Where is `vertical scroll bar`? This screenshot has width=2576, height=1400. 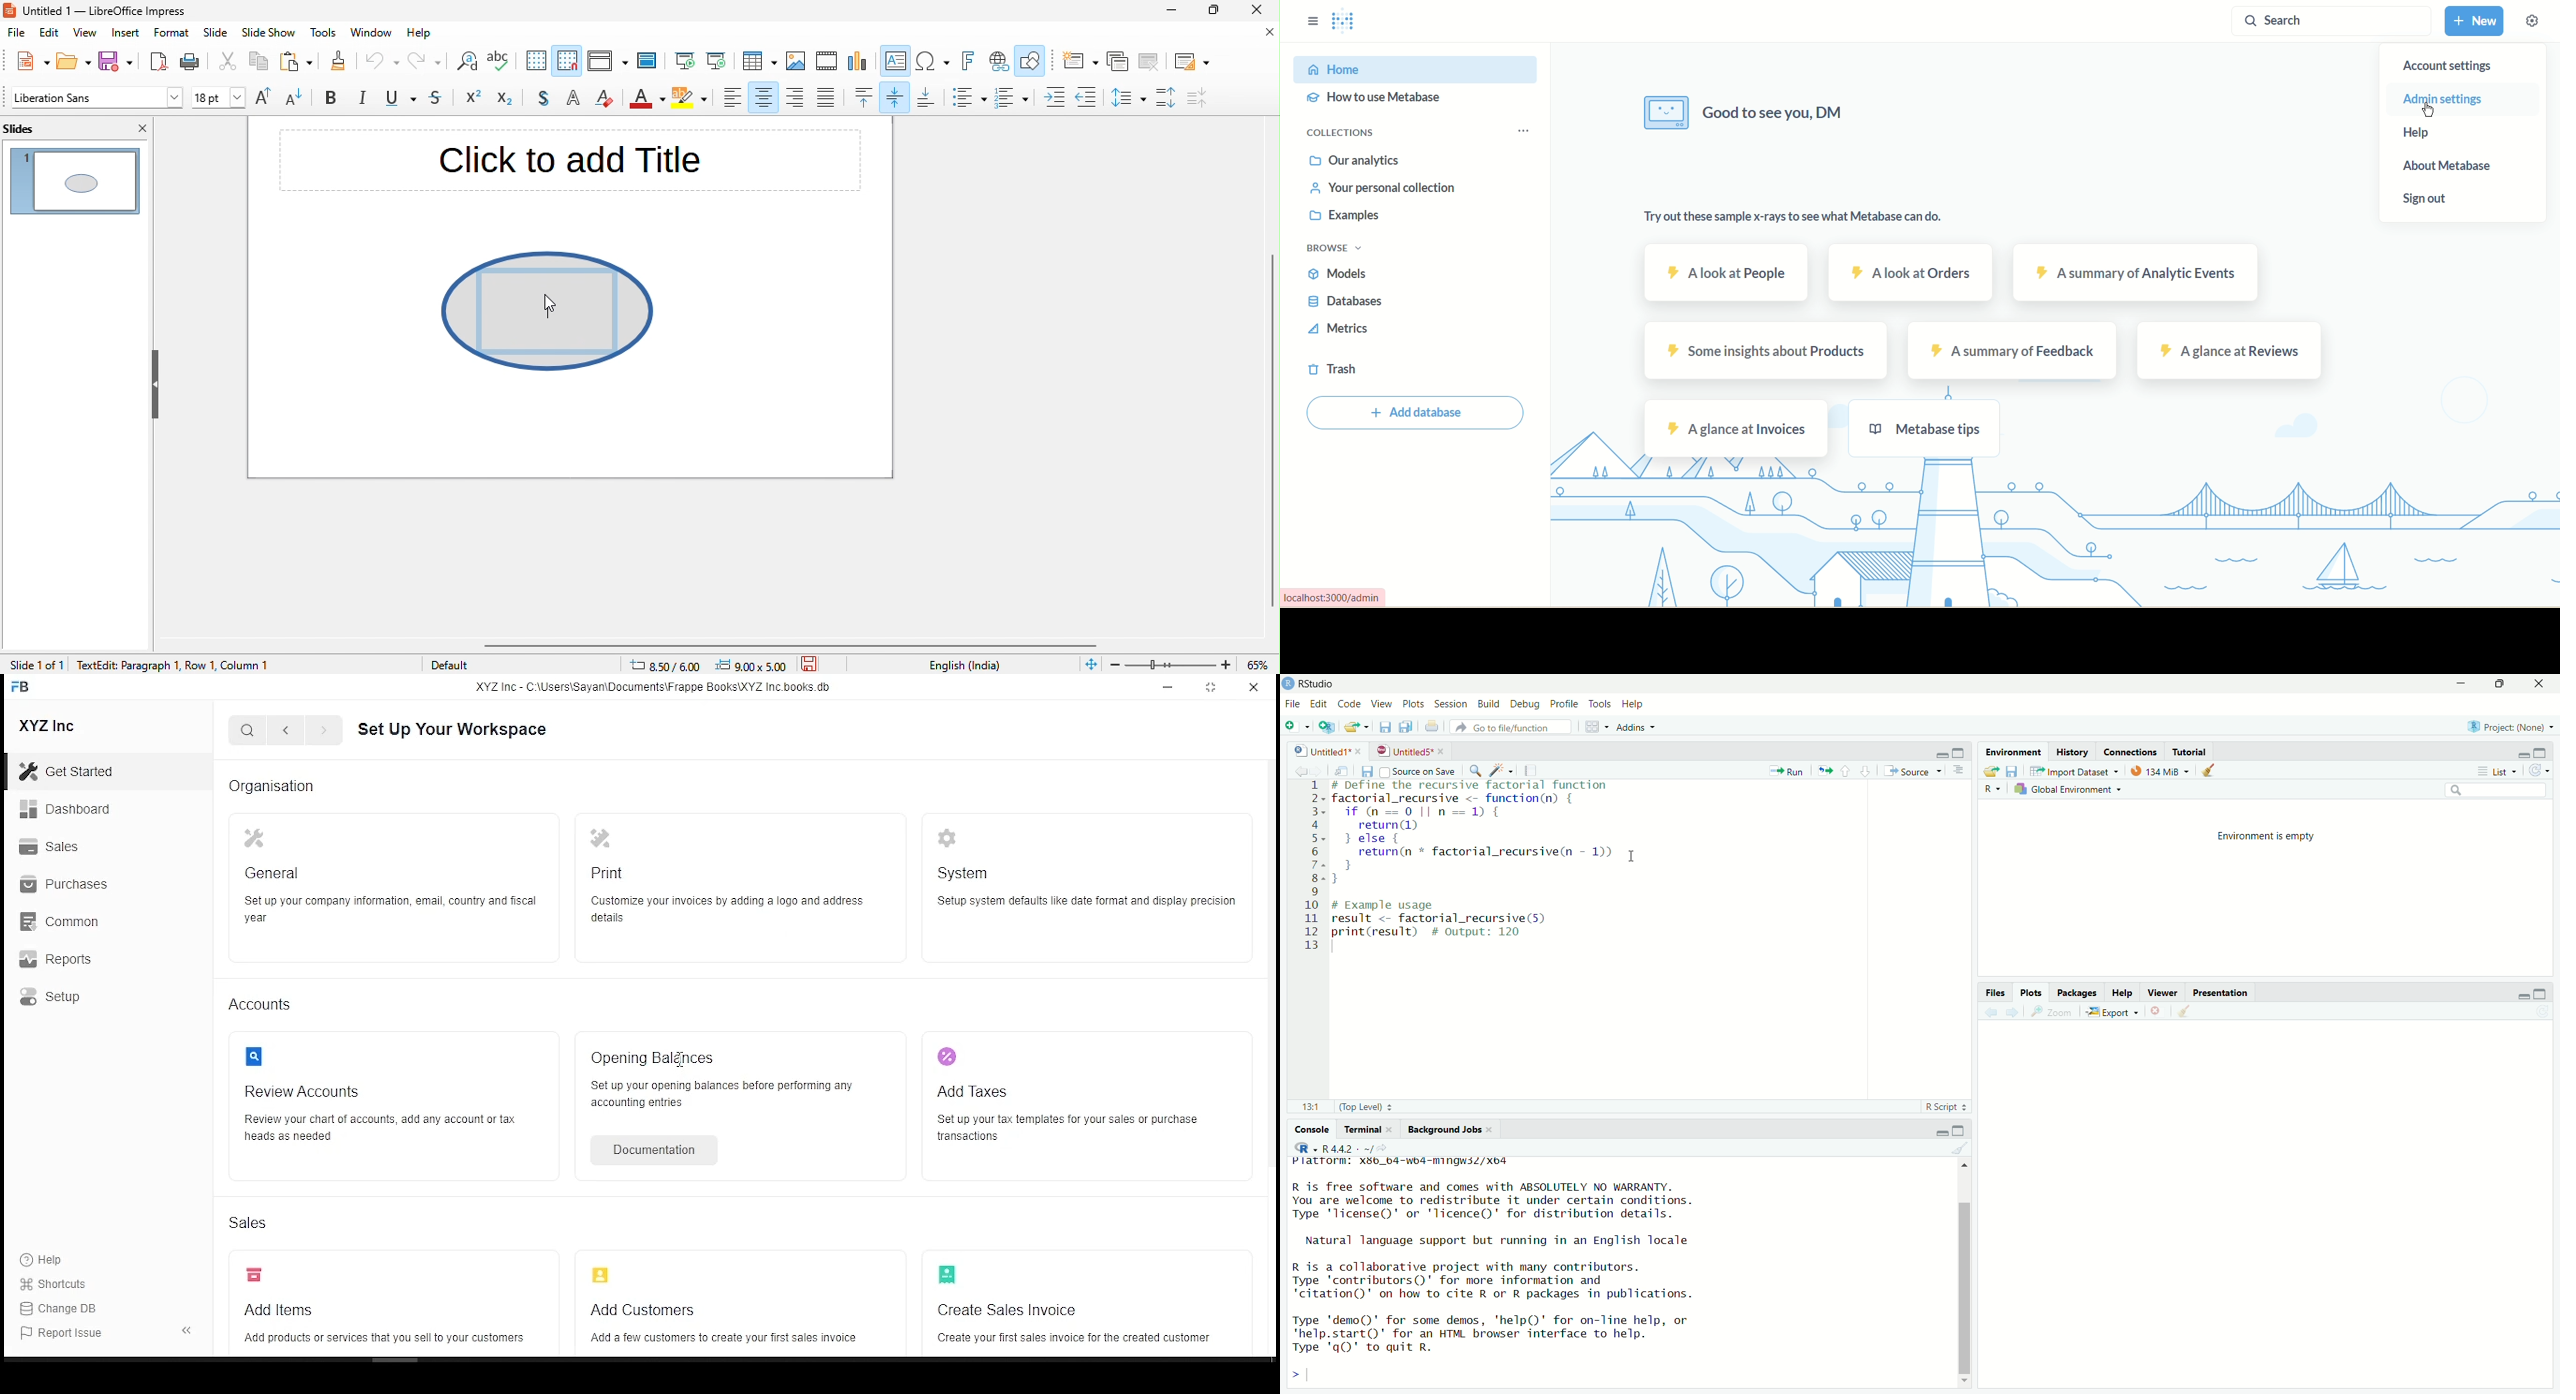 vertical scroll bar is located at coordinates (1270, 420).